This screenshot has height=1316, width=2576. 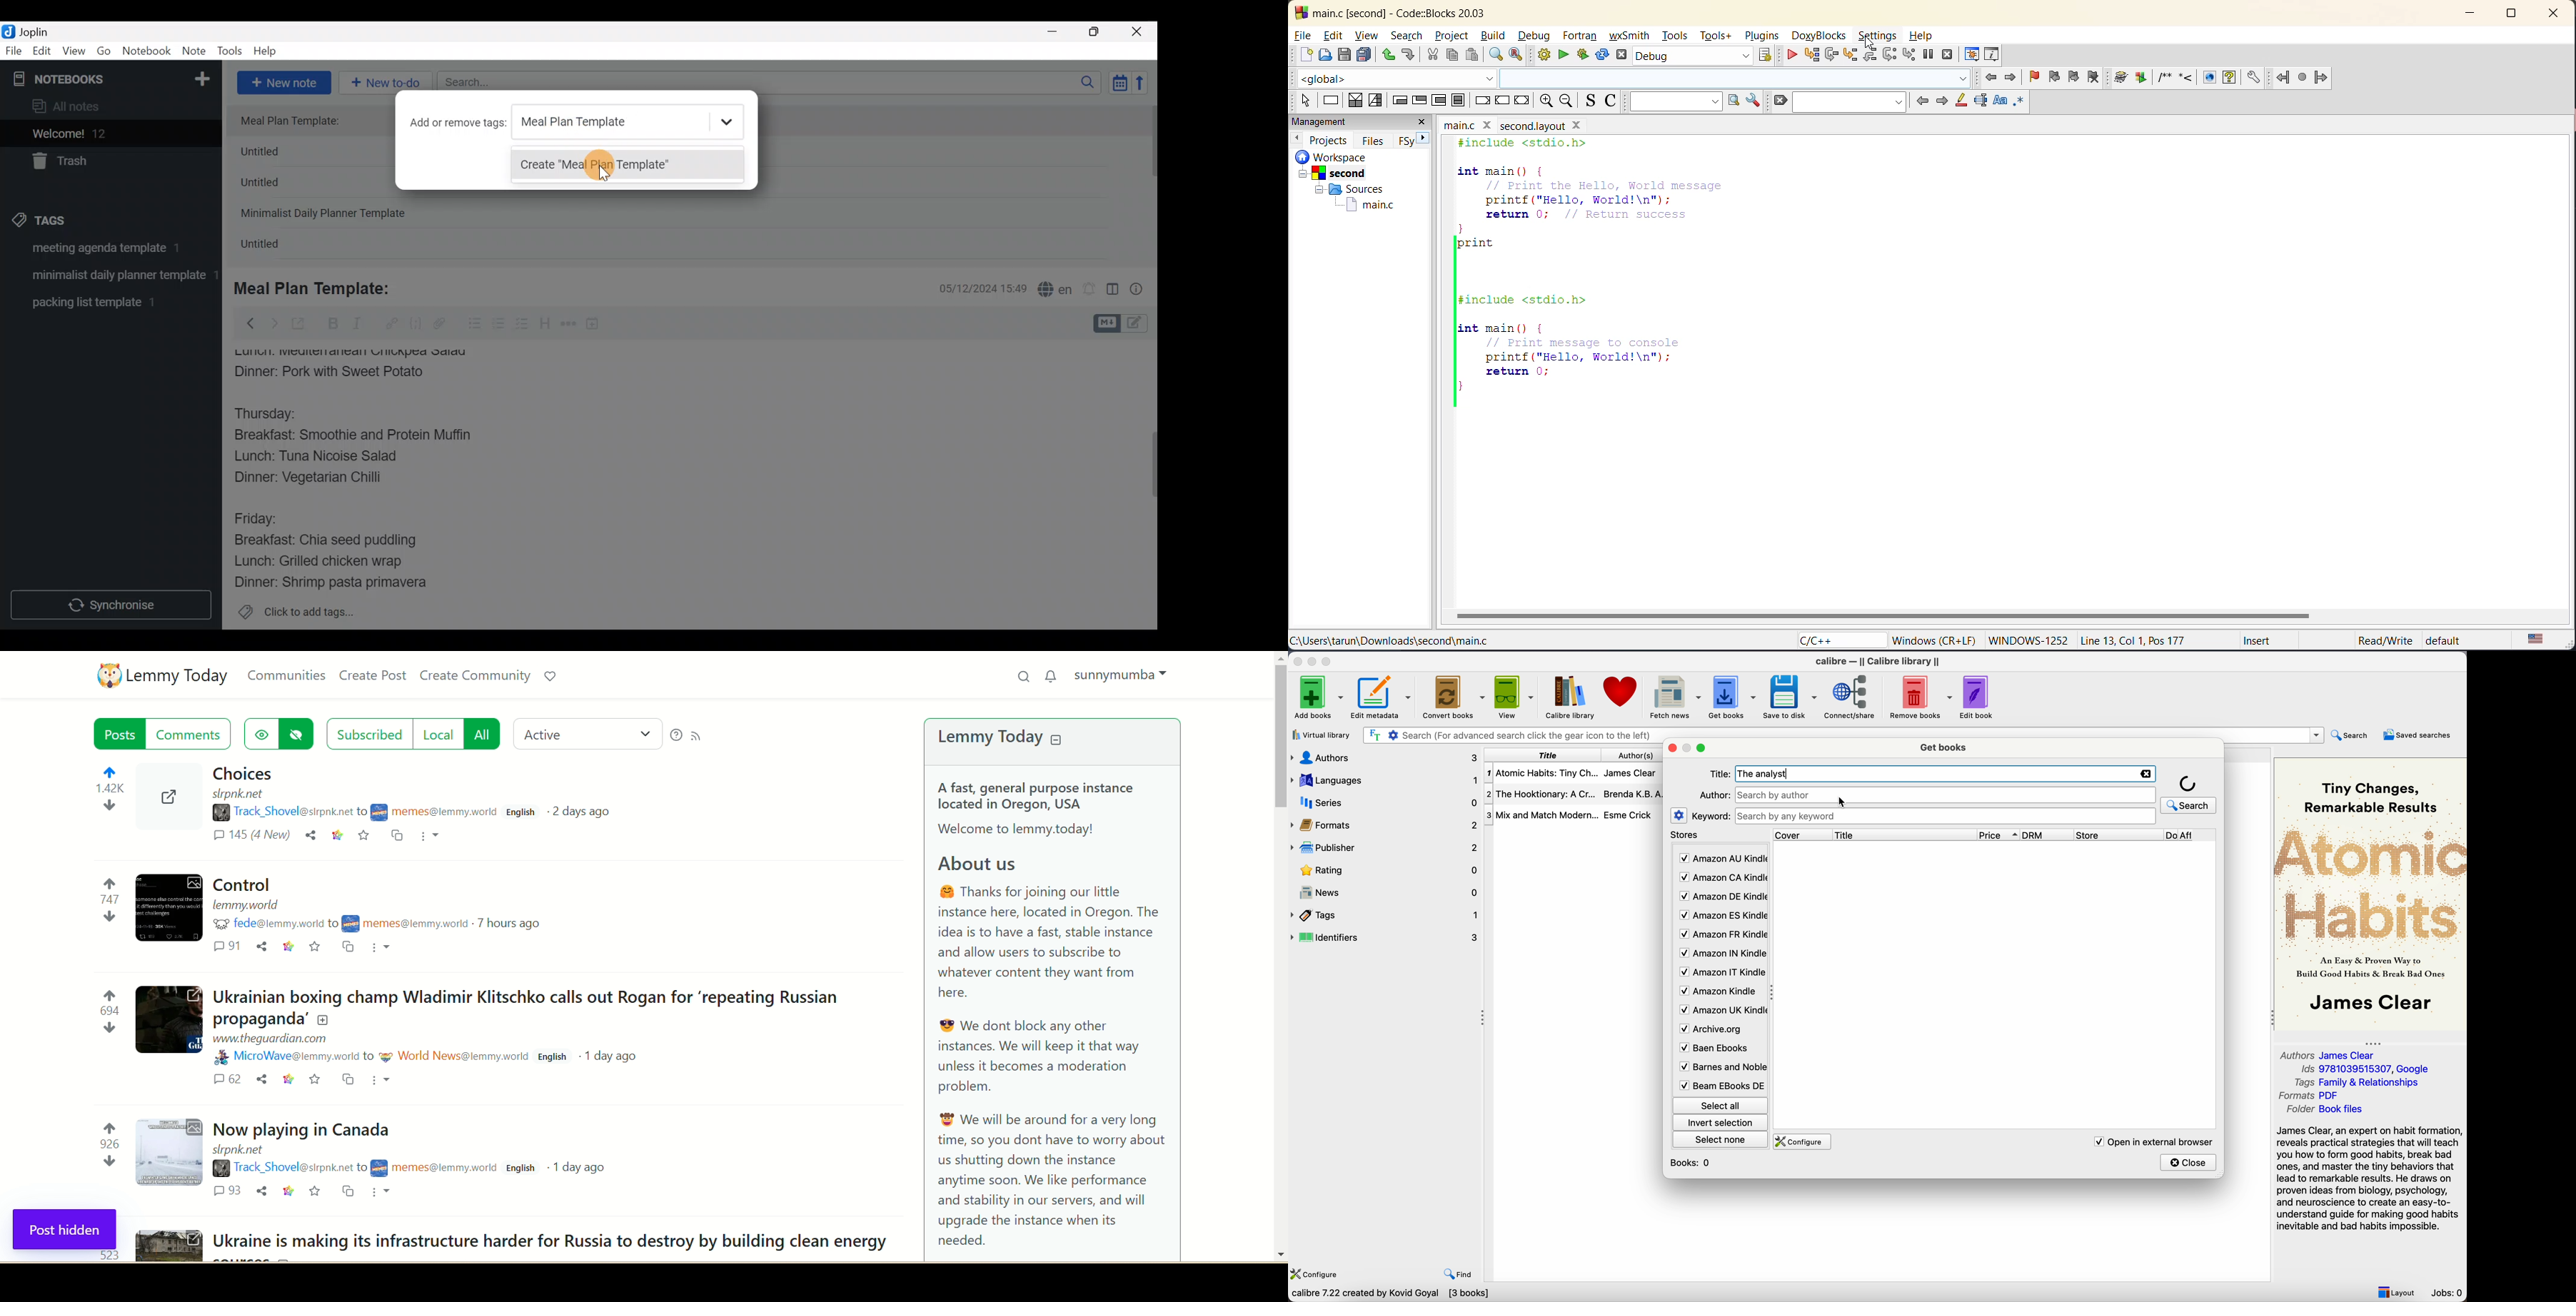 What do you see at coordinates (1790, 696) in the screenshot?
I see `save to disk` at bounding box center [1790, 696].